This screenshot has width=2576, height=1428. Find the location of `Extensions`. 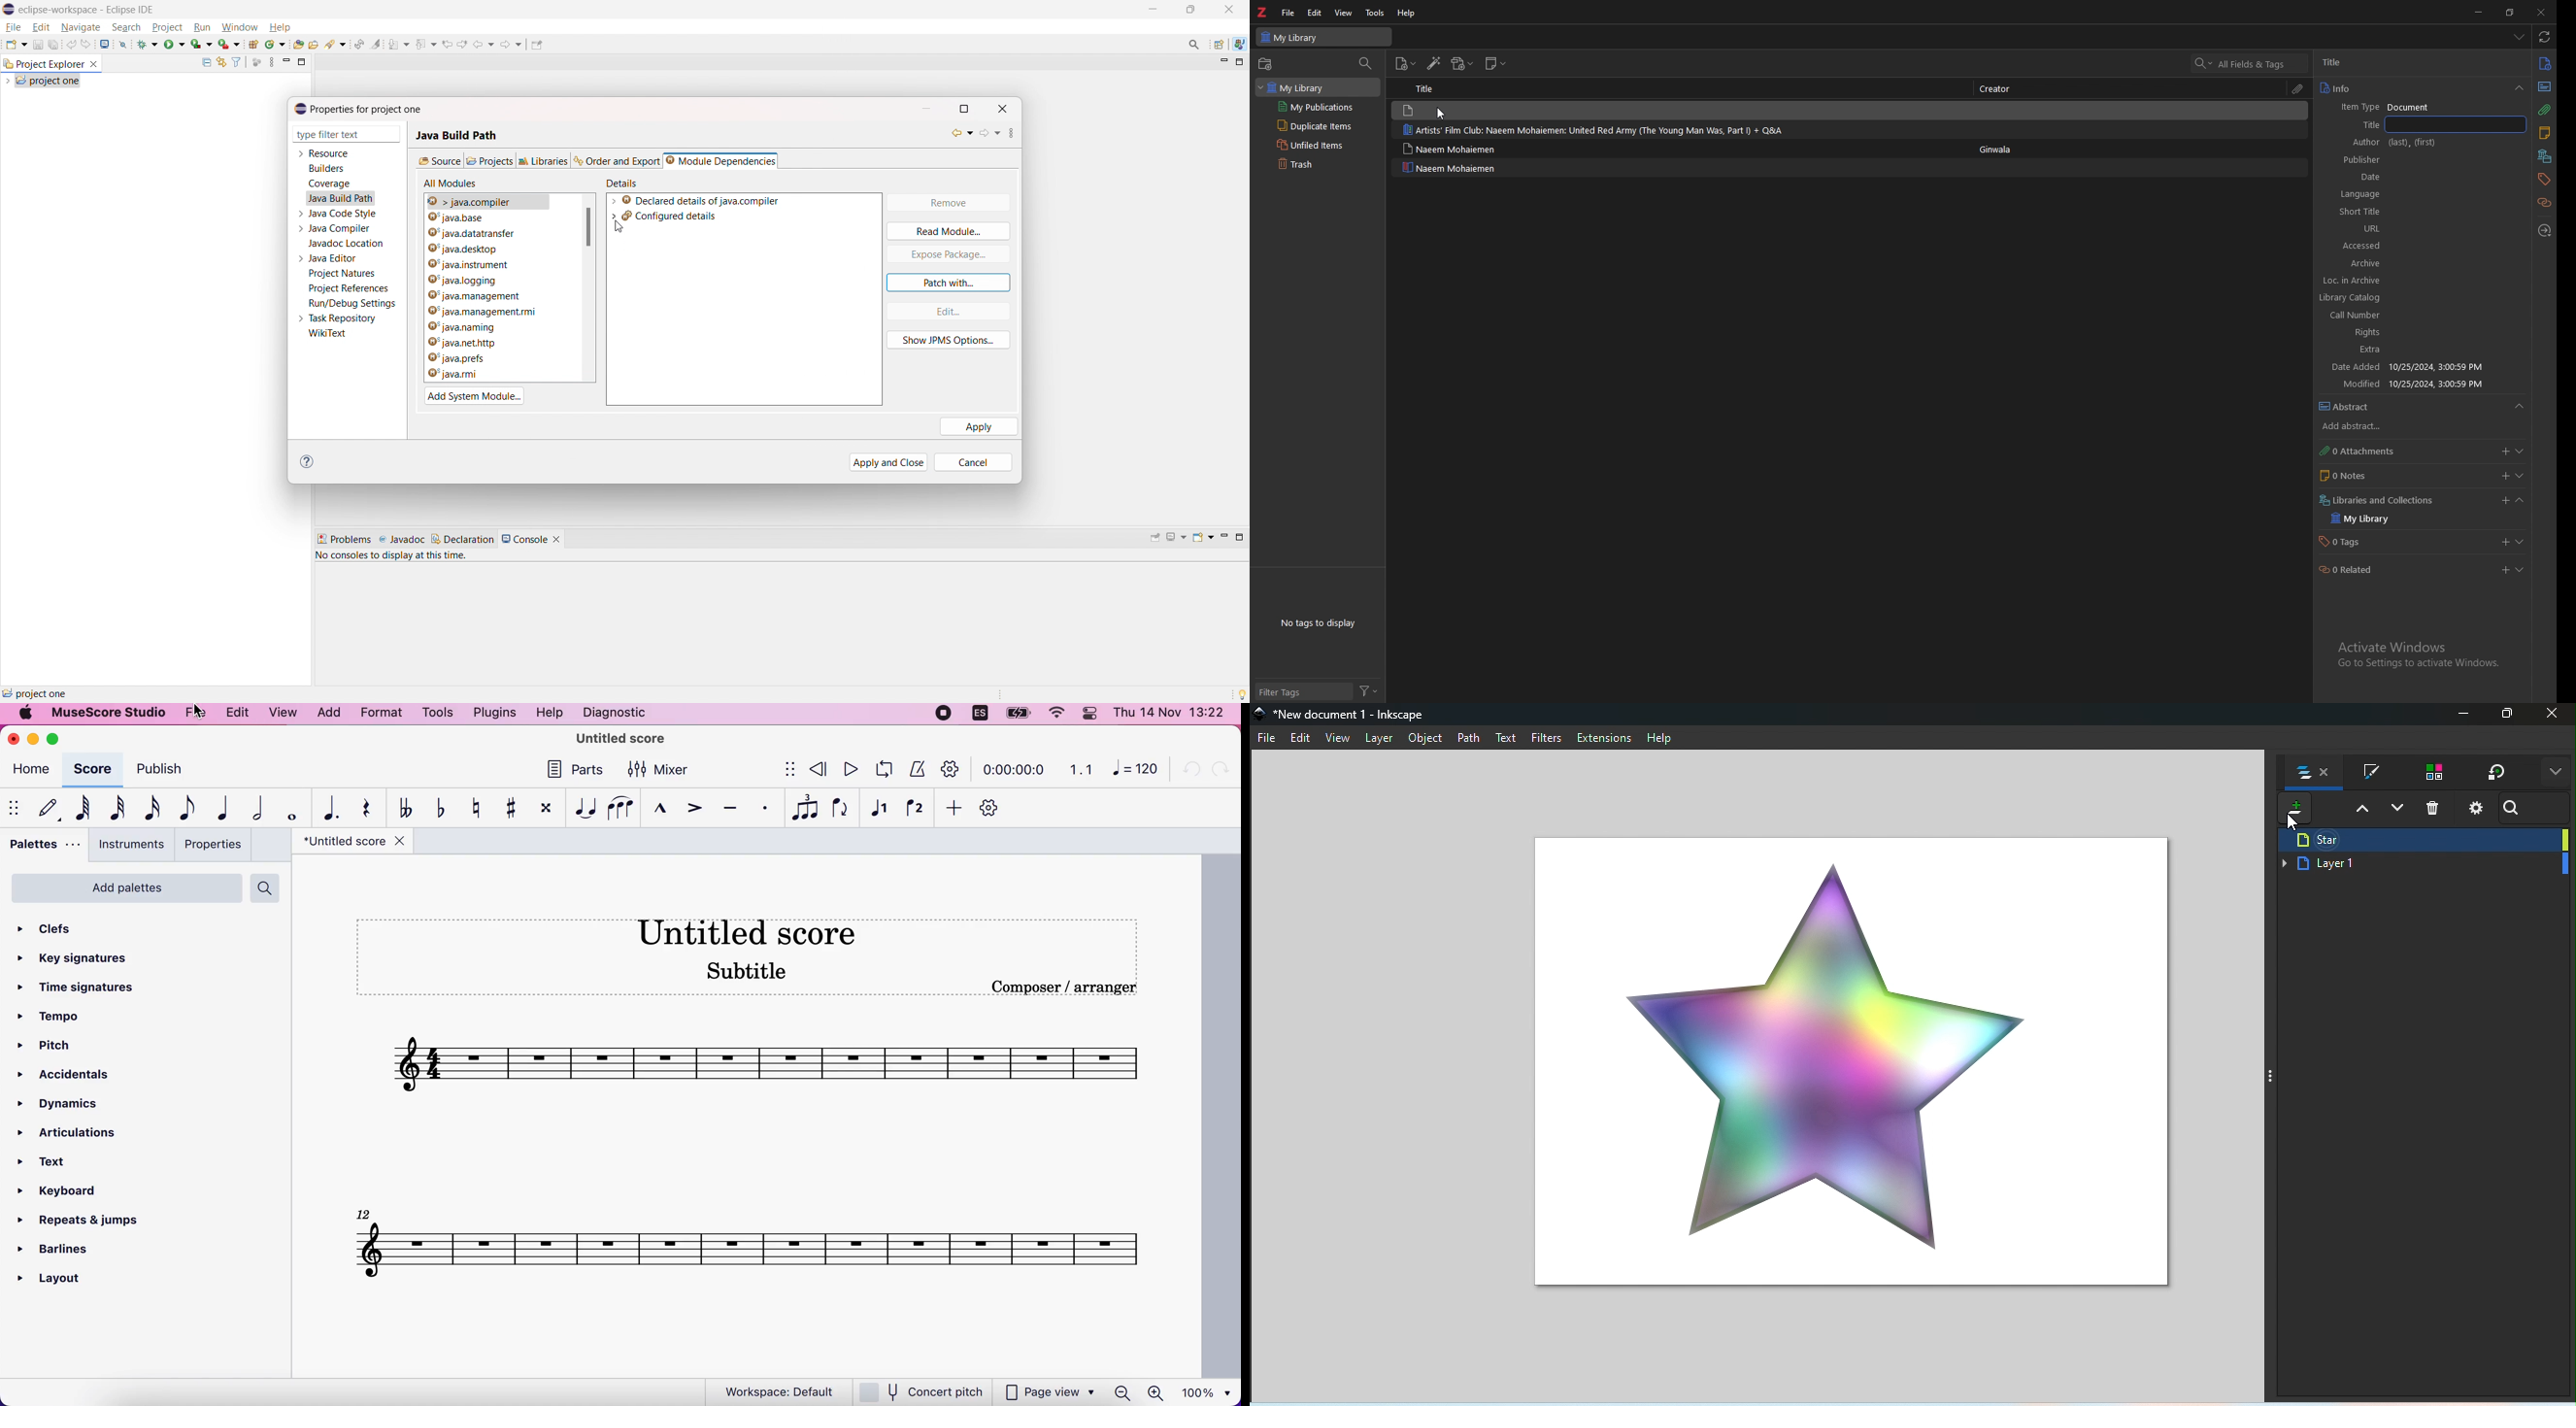

Extensions is located at coordinates (1608, 739).